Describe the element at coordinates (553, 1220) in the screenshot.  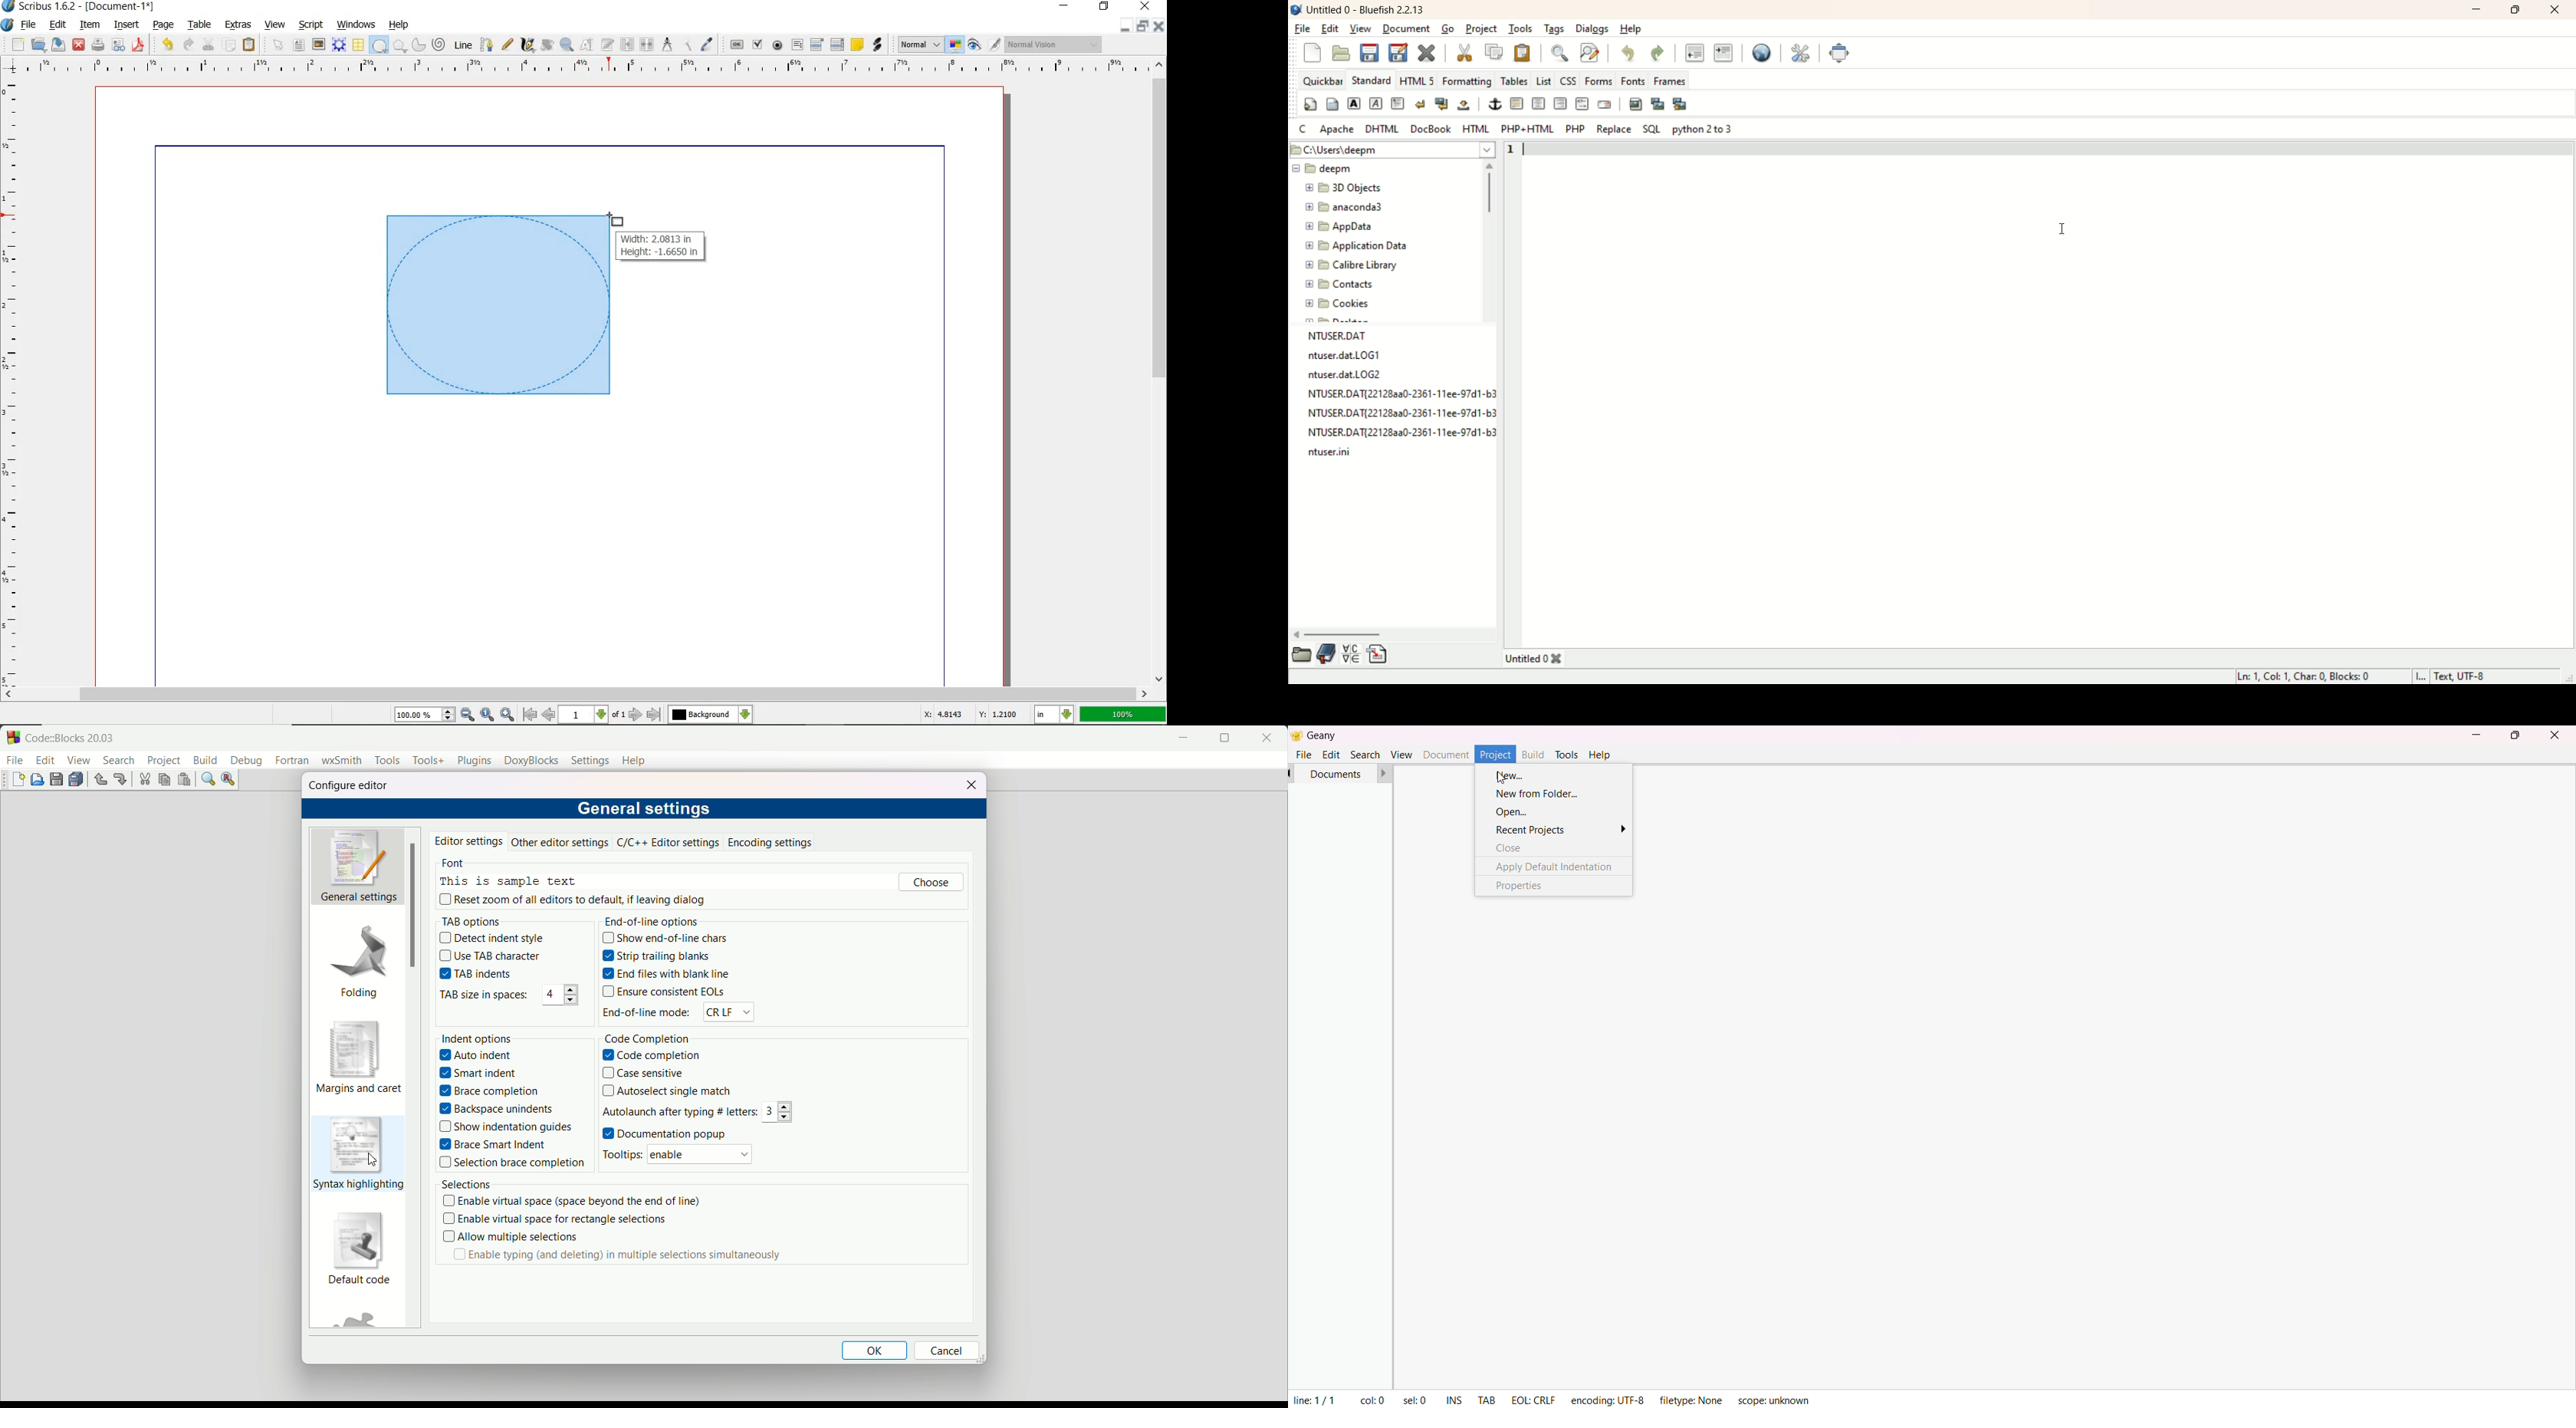
I see `enable virtual space for rectangle` at that location.